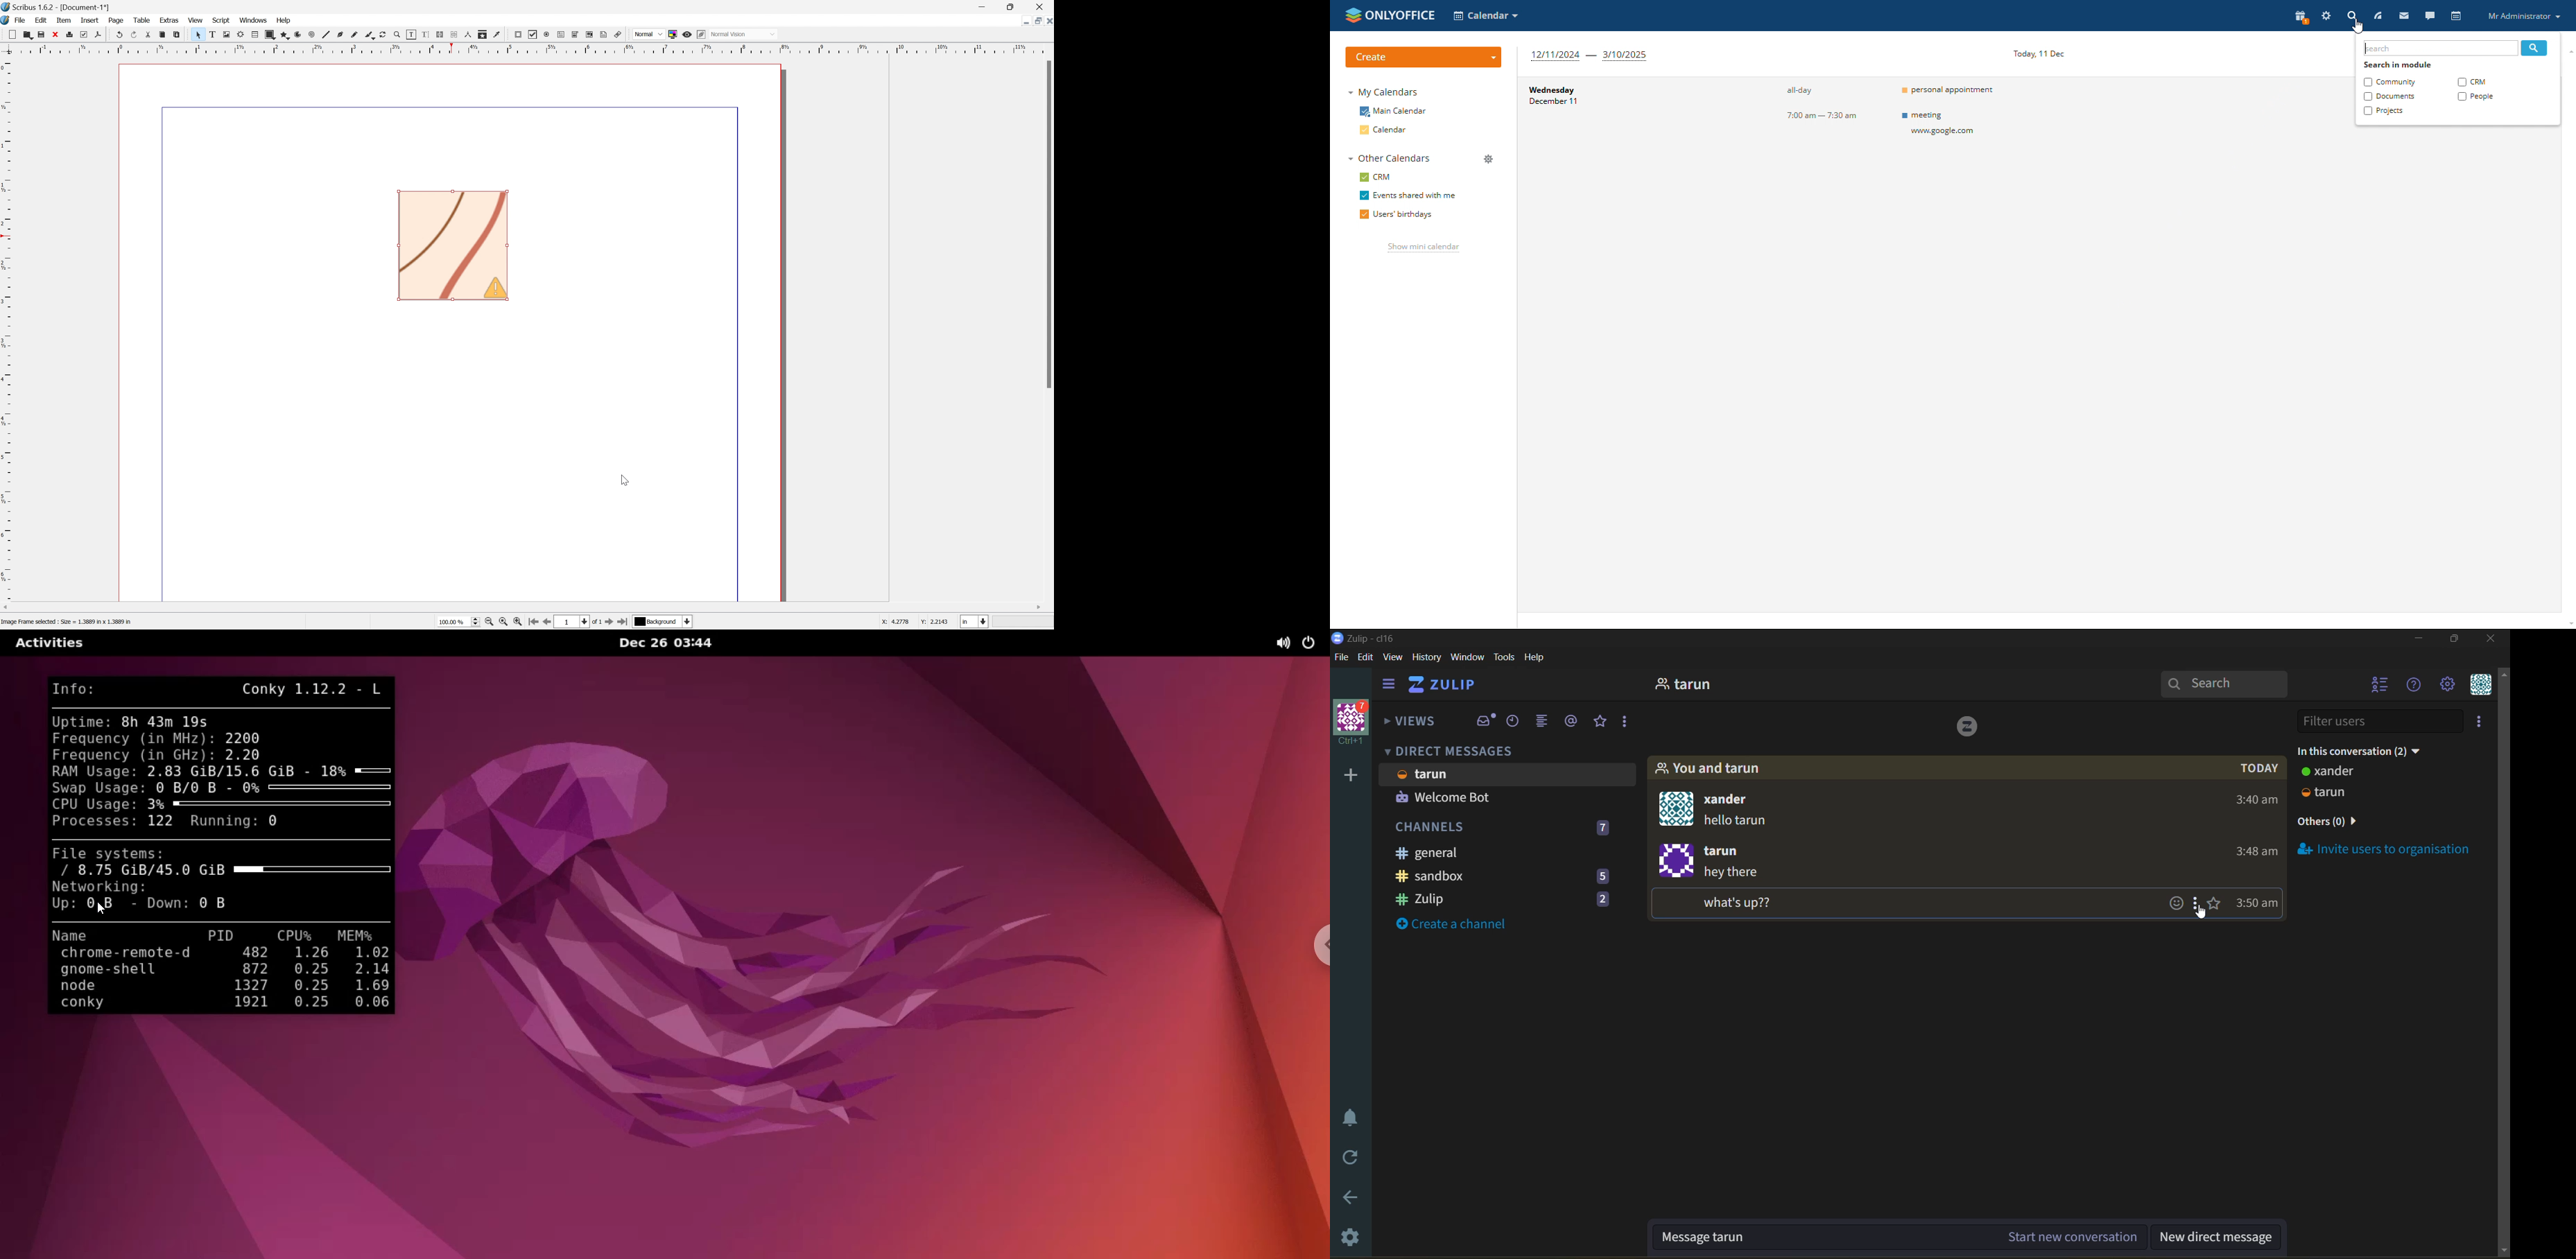 The height and width of the screenshot is (1260, 2576). What do you see at coordinates (1025, 23) in the screenshot?
I see `Restore Down` at bounding box center [1025, 23].